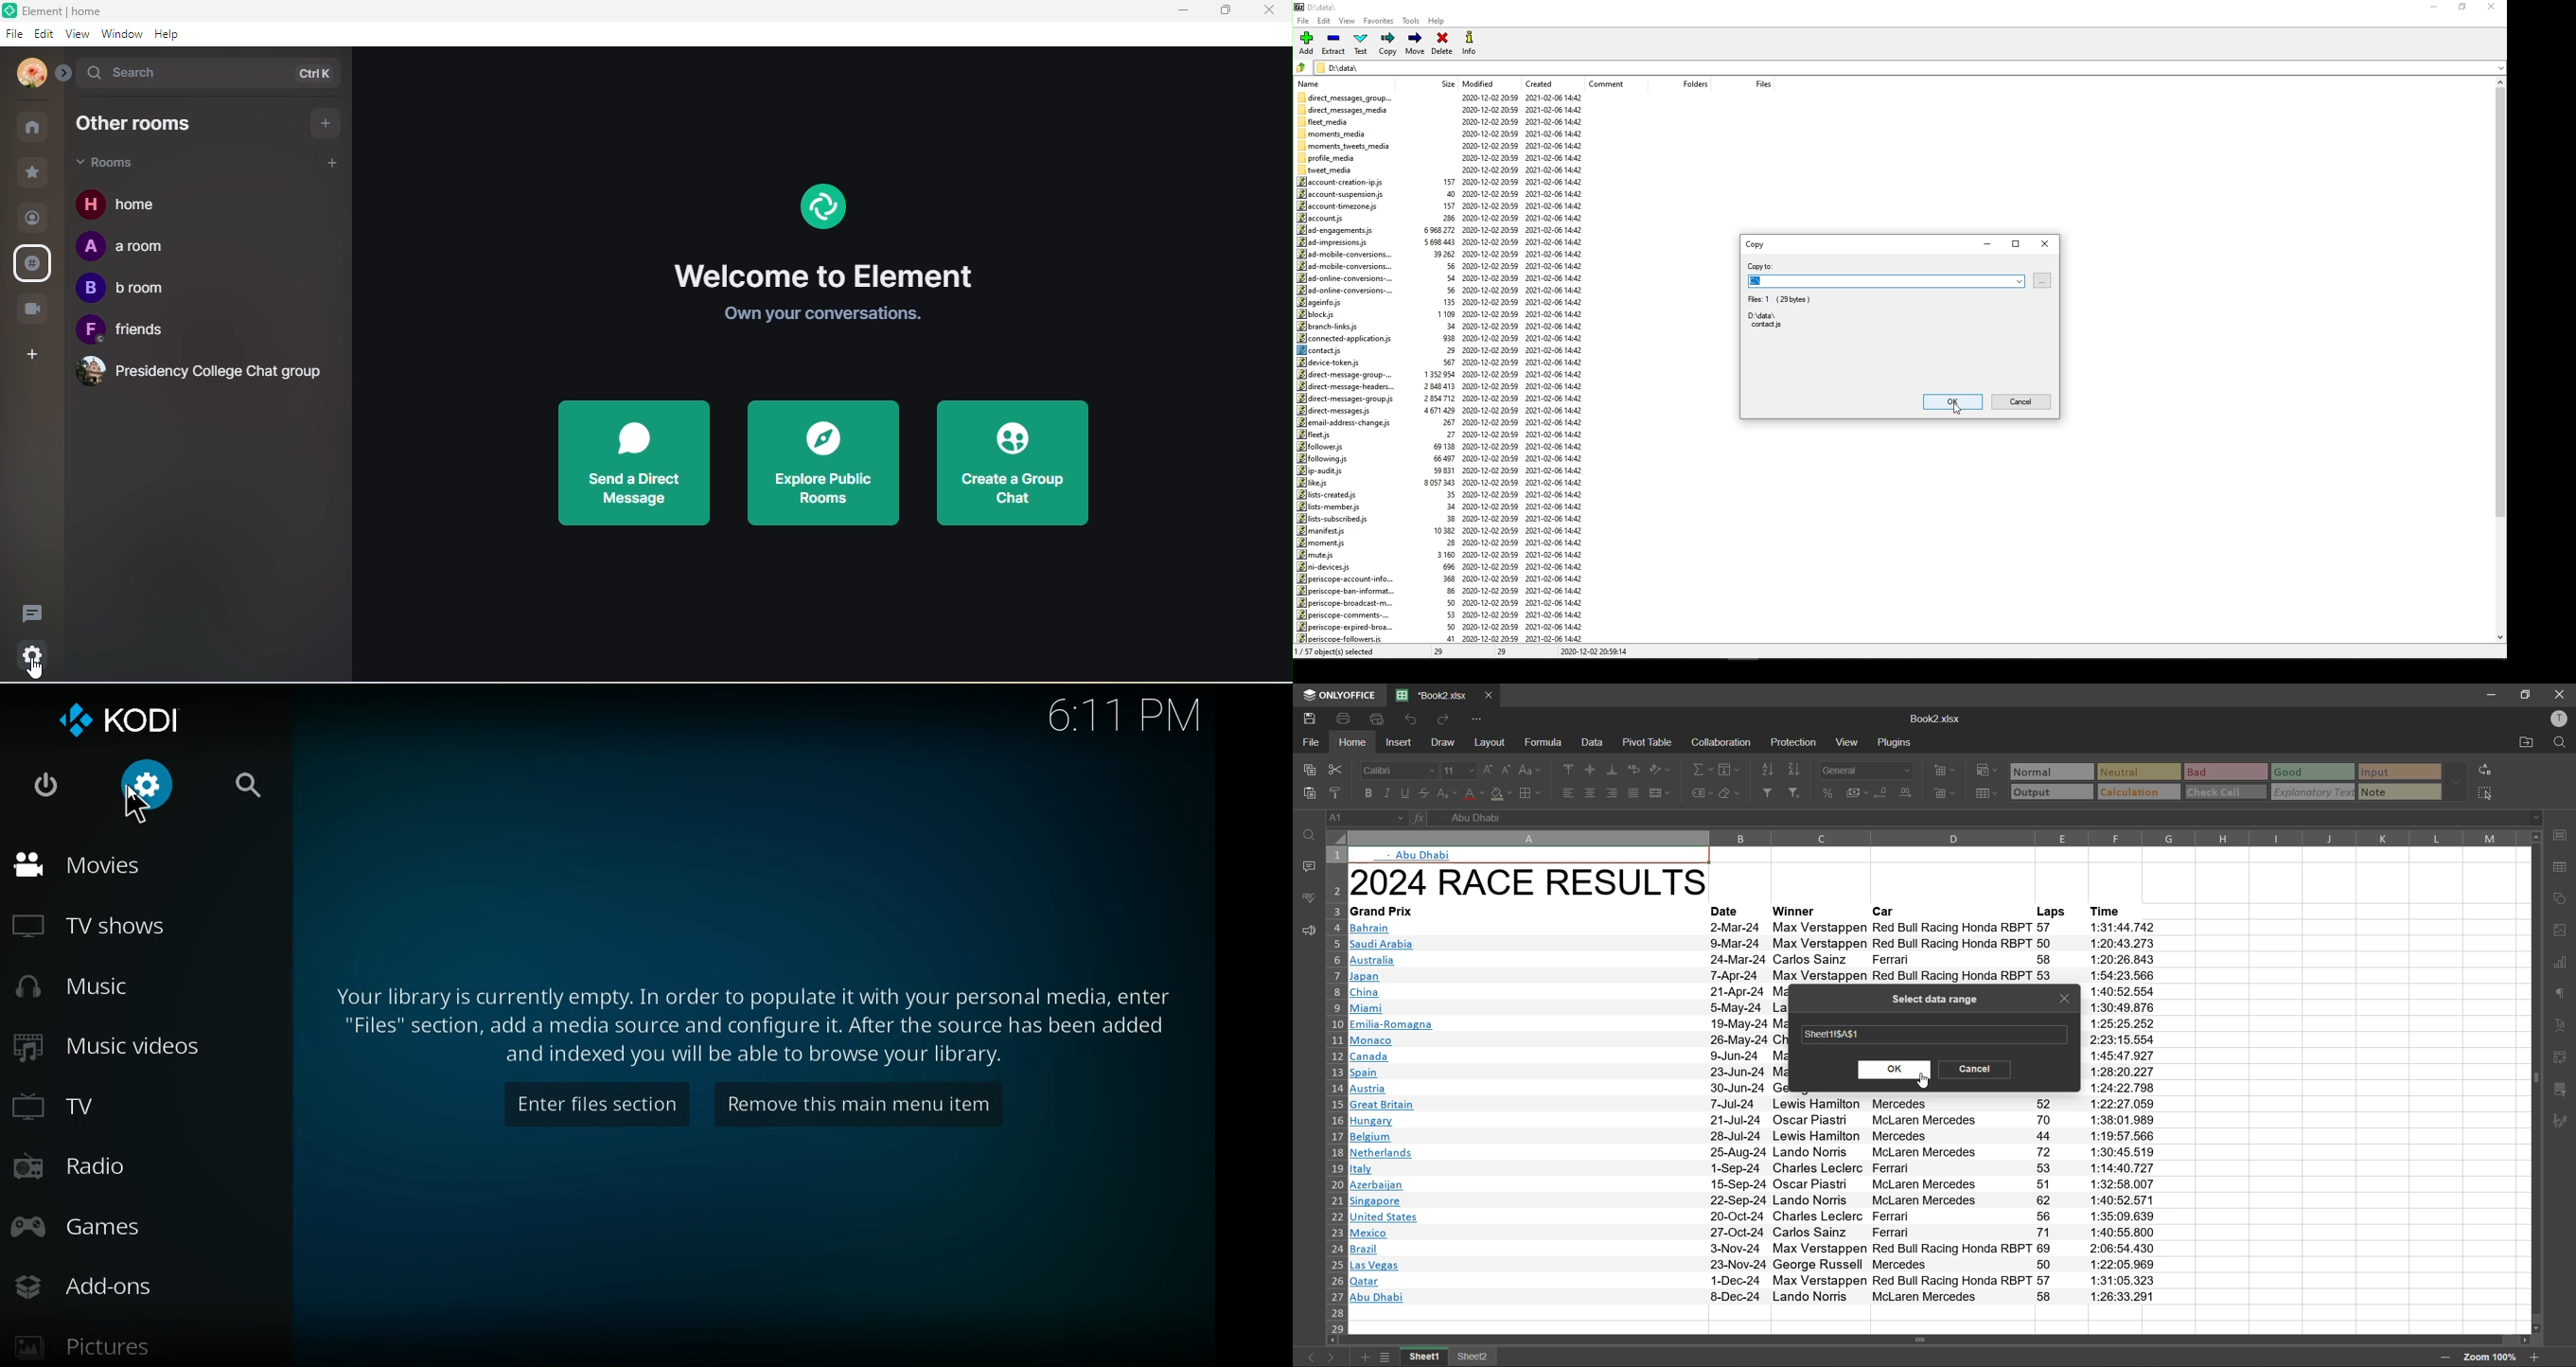 Image resolution: width=2576 pixels, height=1372 pixels. I want to click on explore public rooms, so click(822, 462).